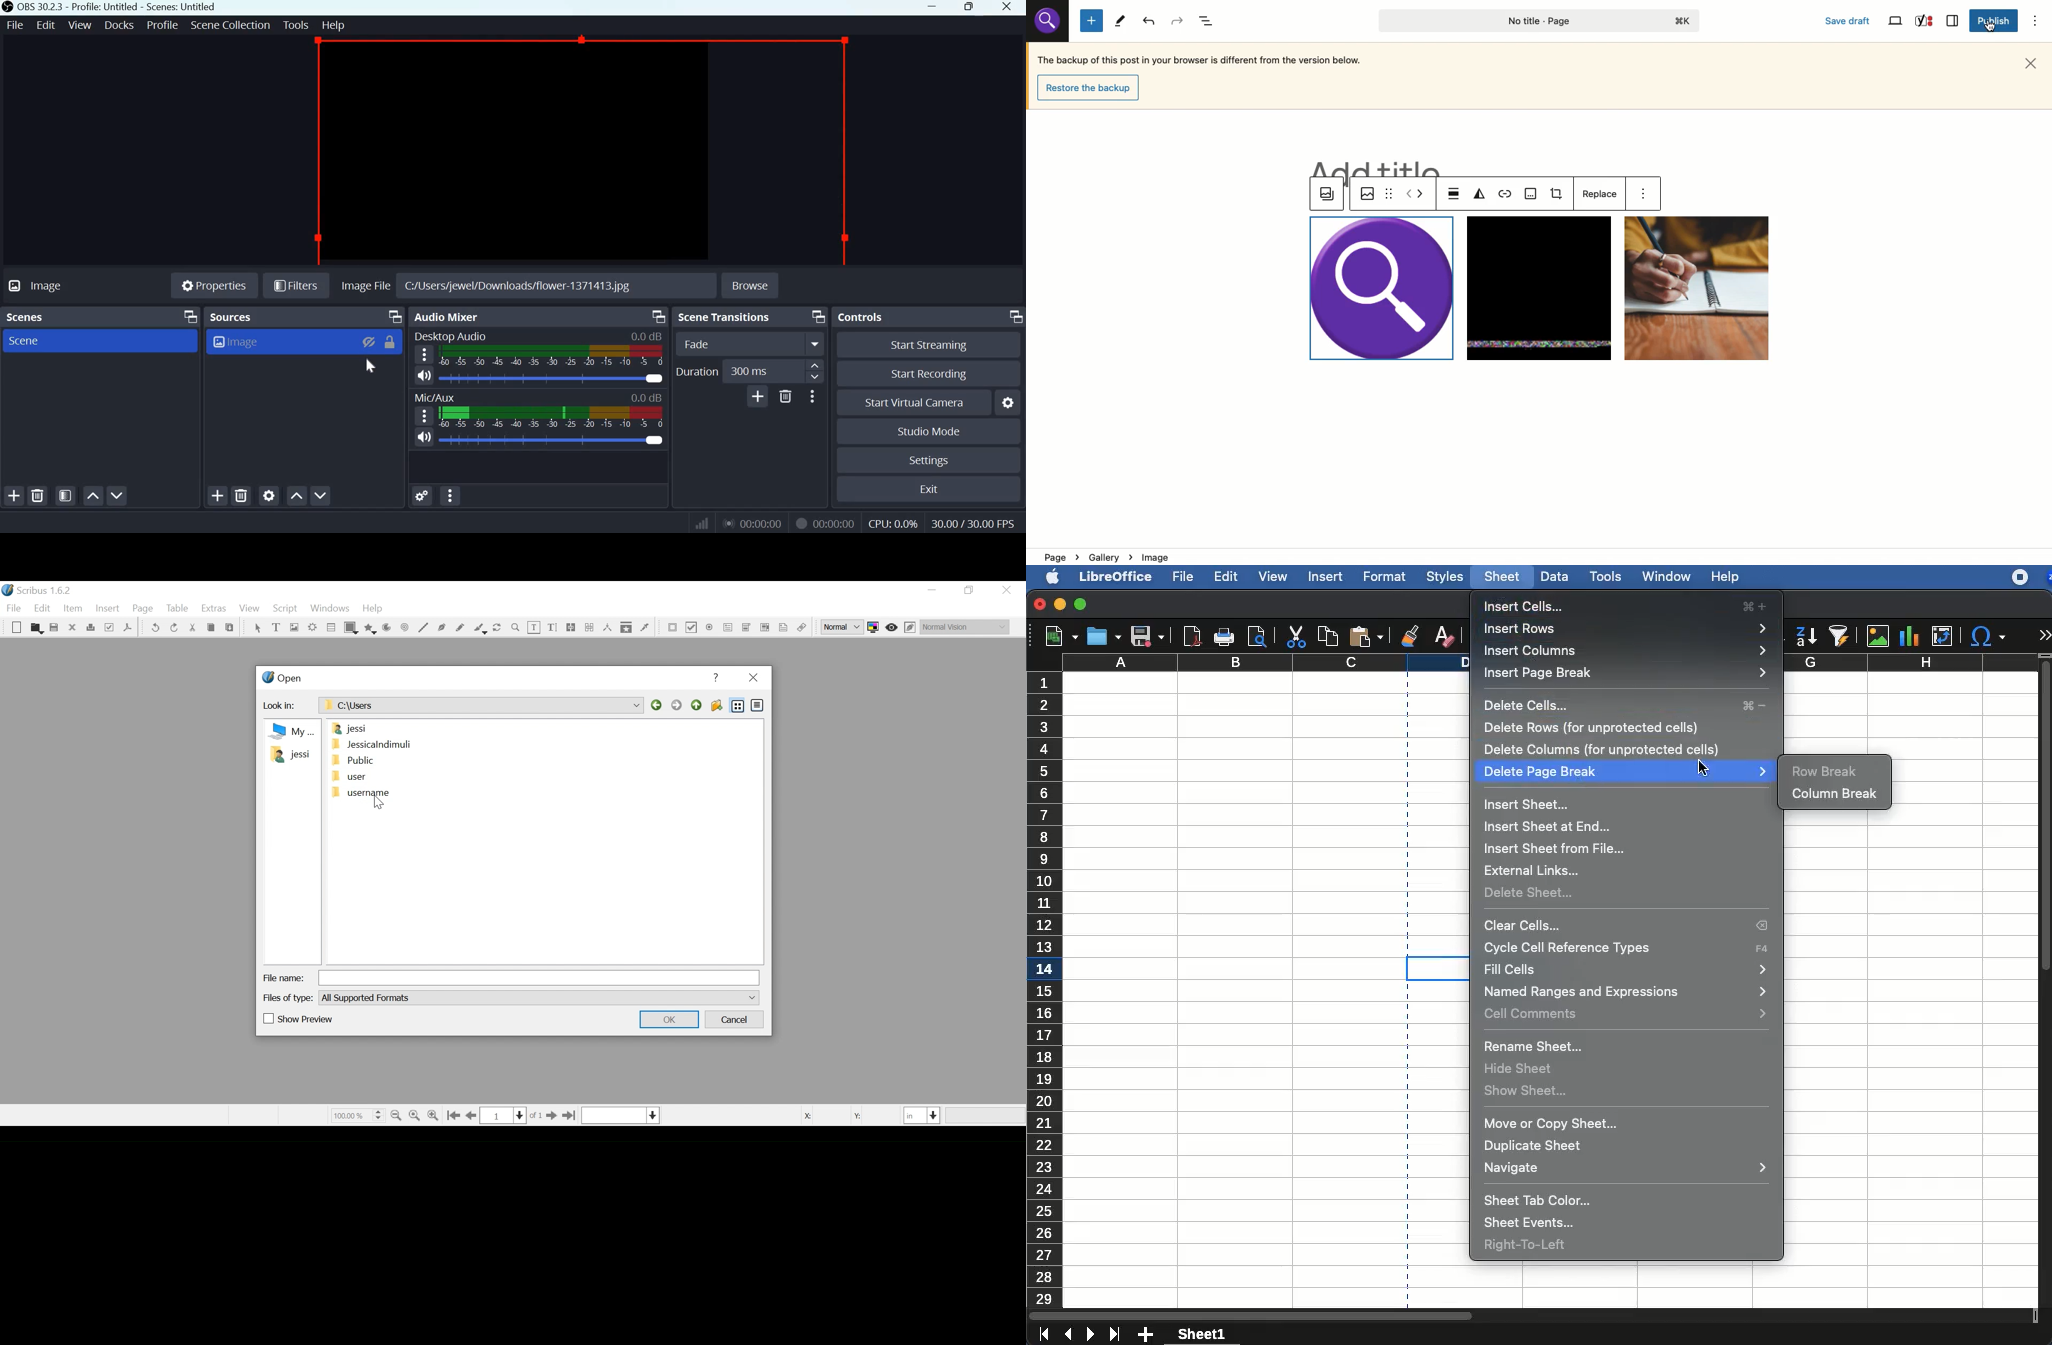 Image resolution: width=2072 pixels, height=1372 pixels. Describe the element at coordinates (335, 25) in the screenshot. I see `Help` at that location.